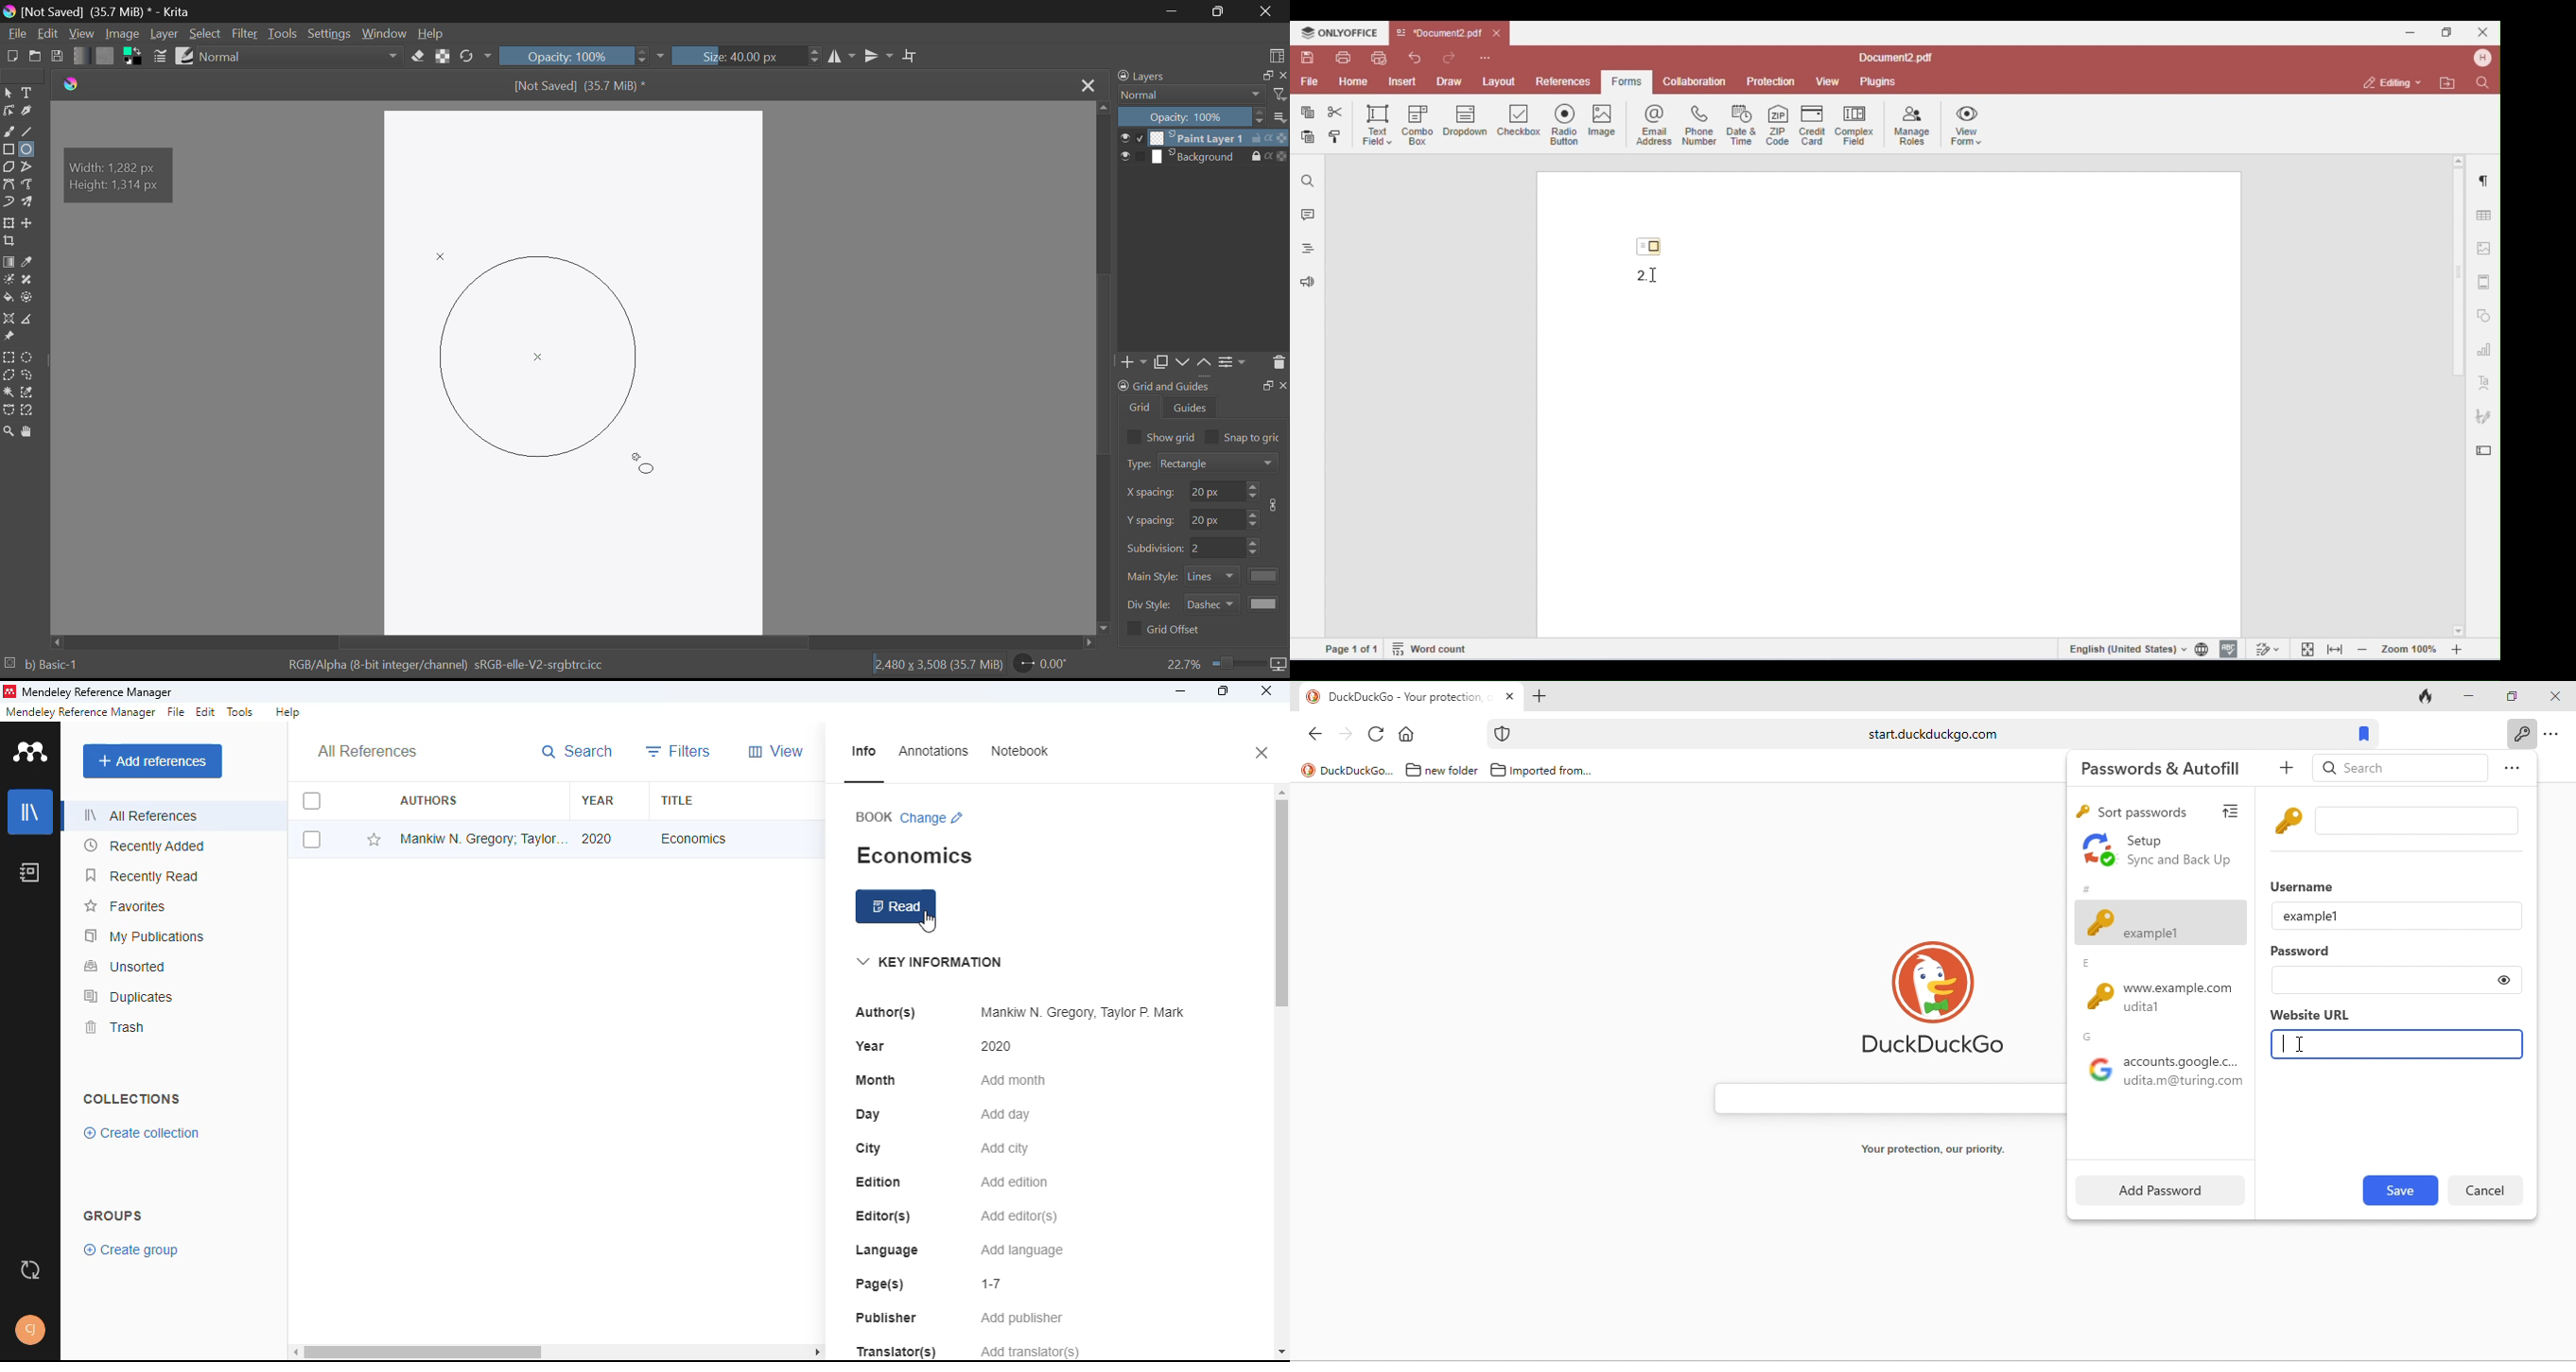 This screenshot has width=2576, height=1372. Describe the element at coordinates (441, 667) in the screenshot. I see `Color Information` at that location.